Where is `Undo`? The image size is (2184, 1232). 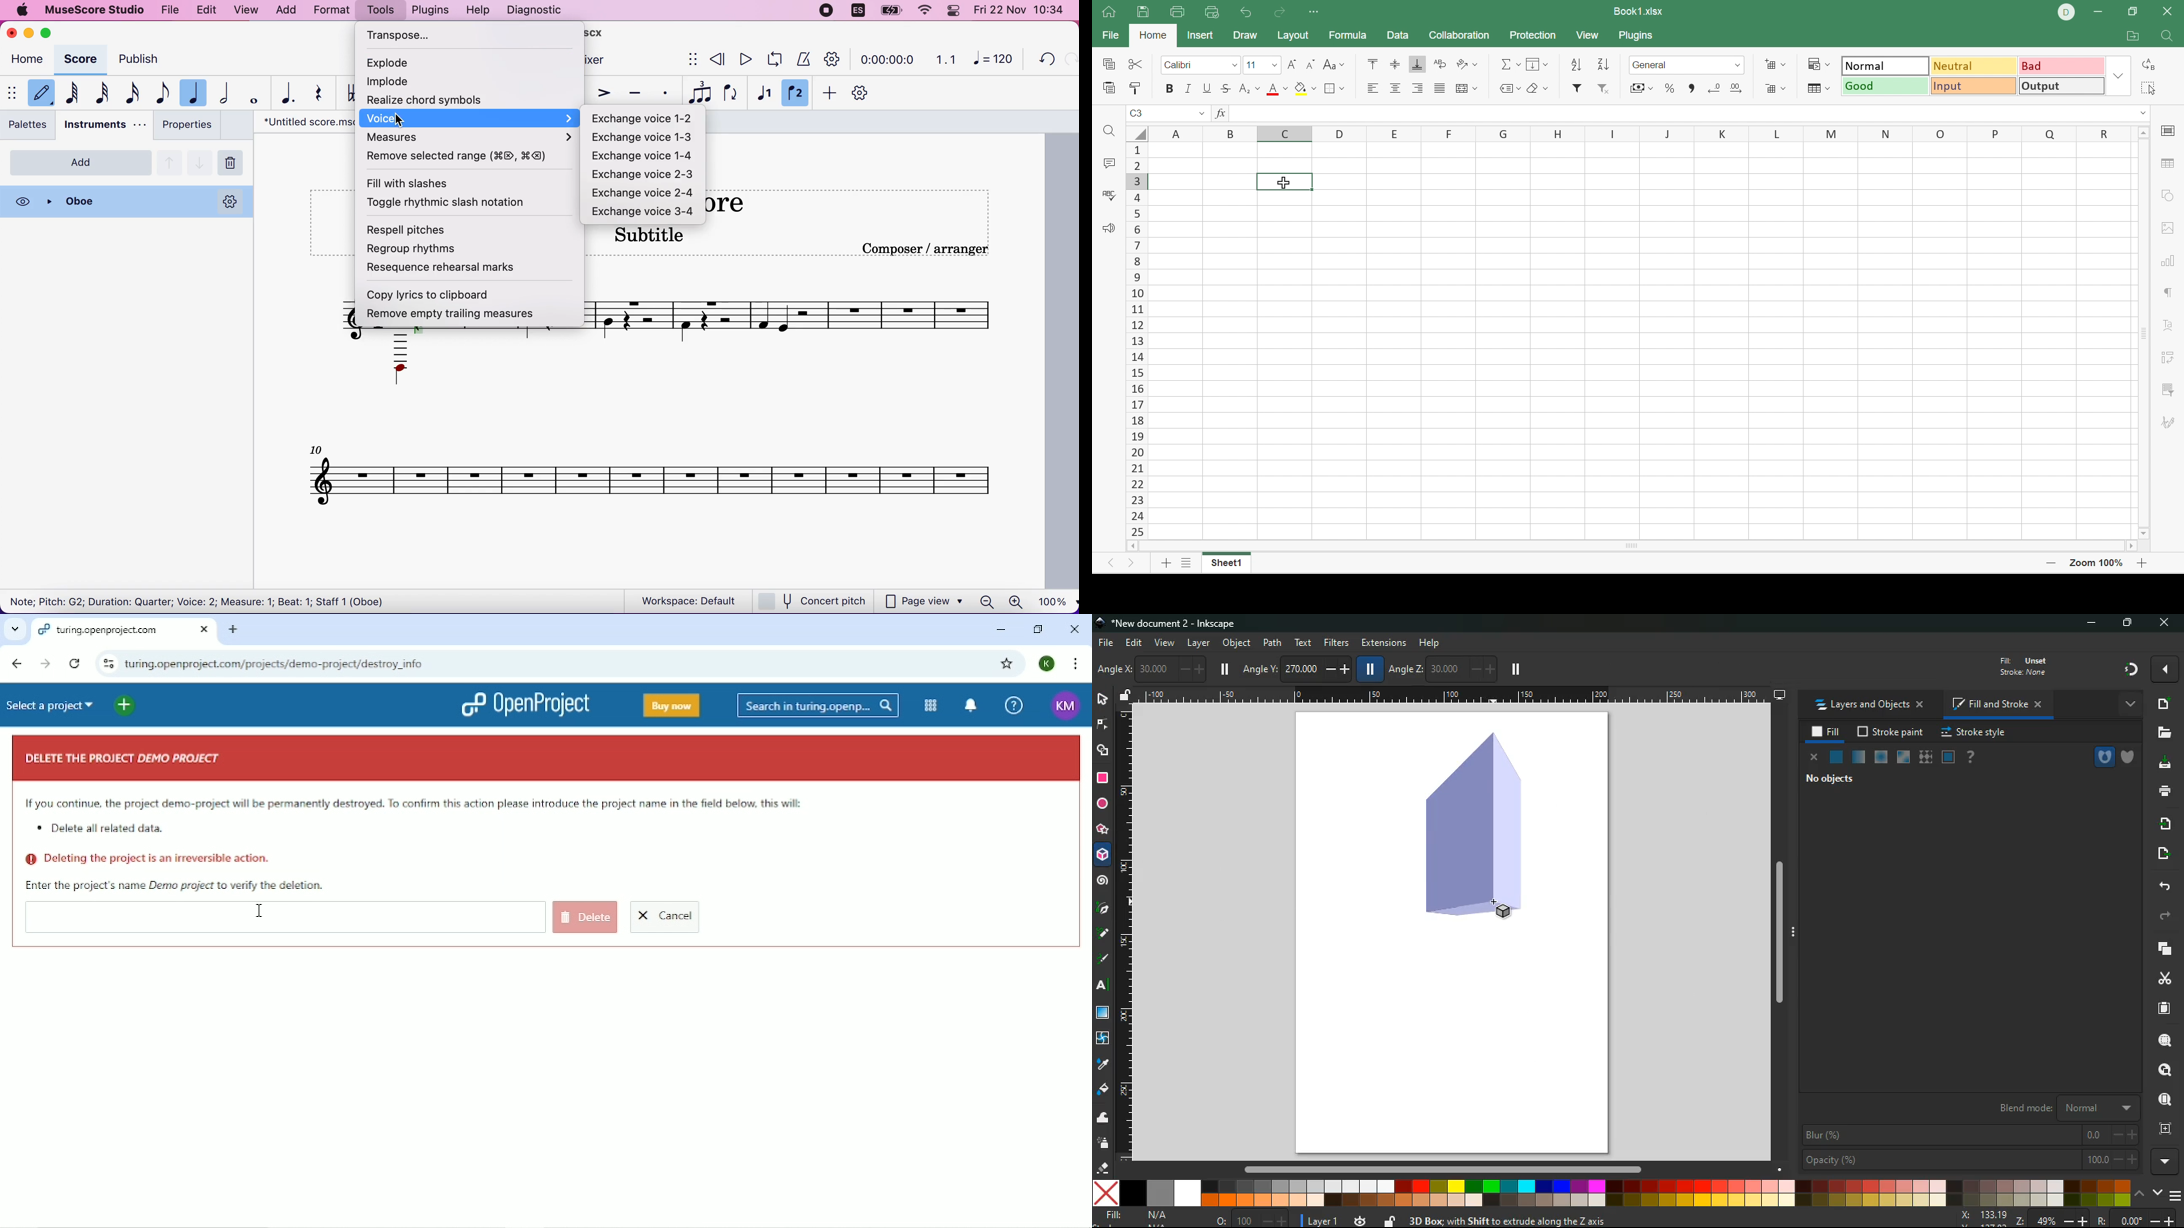 Undo is located at coordinates (1248, 12).